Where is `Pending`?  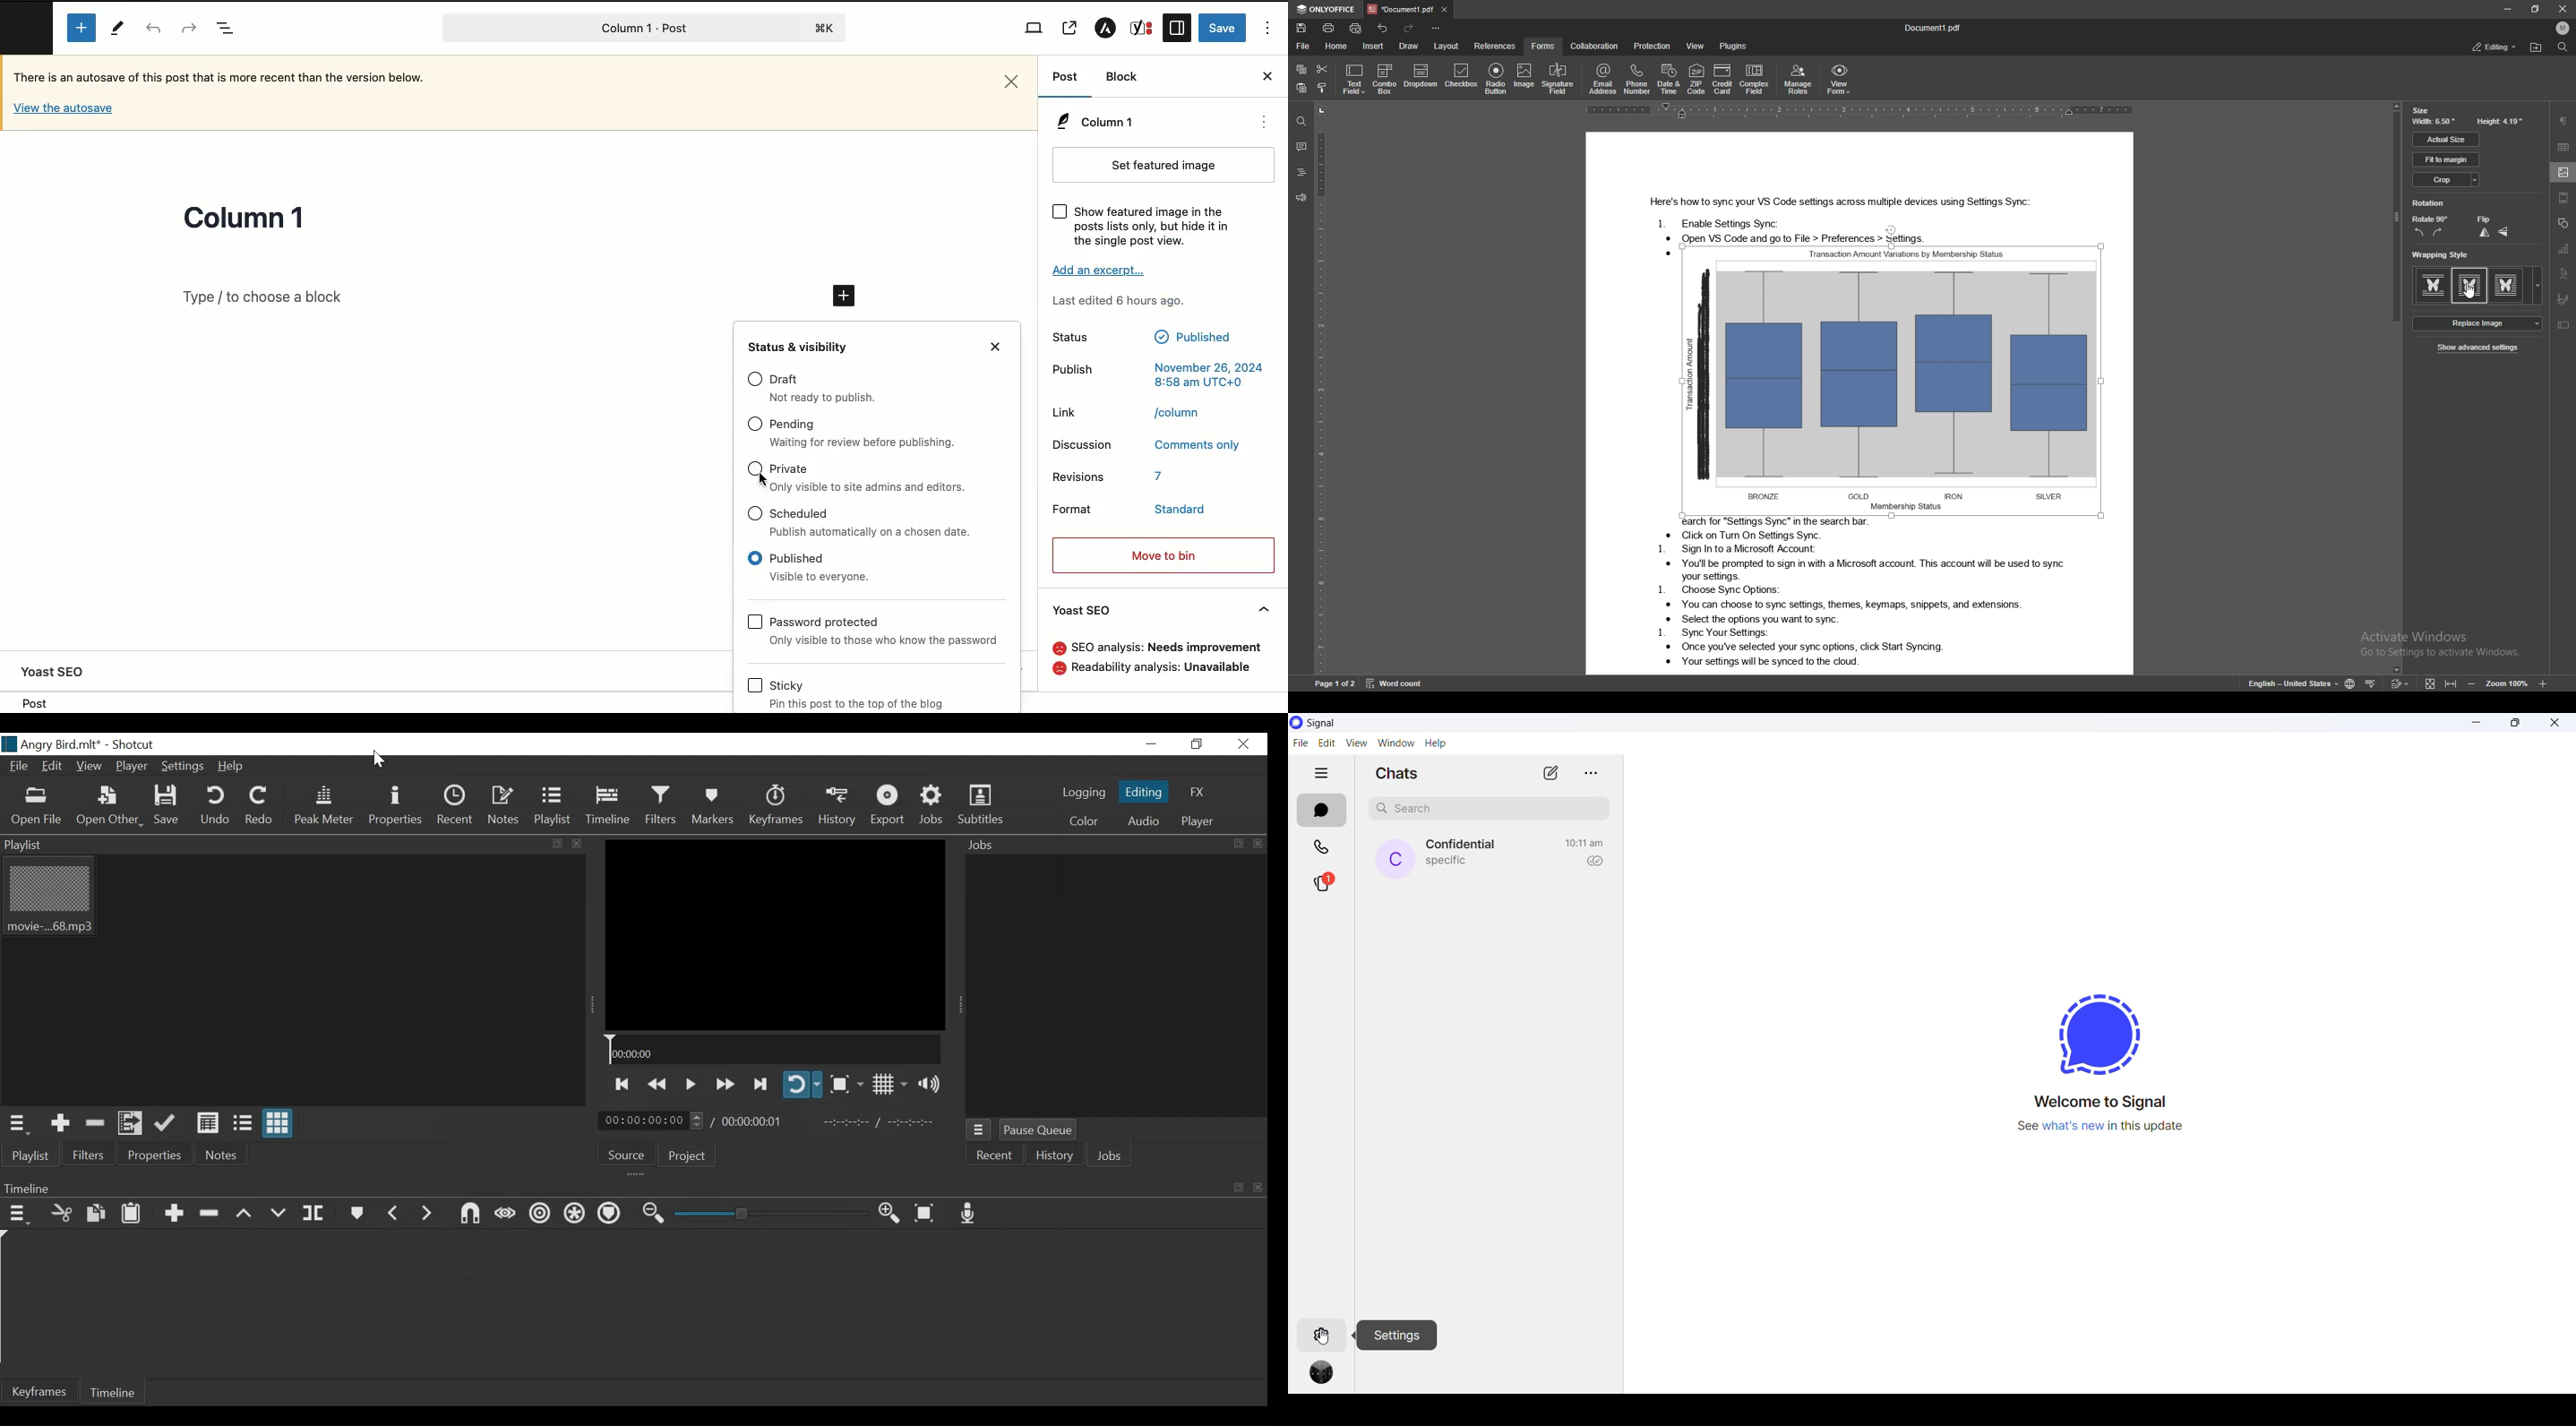 Pending is located at coordinates (793, 425).